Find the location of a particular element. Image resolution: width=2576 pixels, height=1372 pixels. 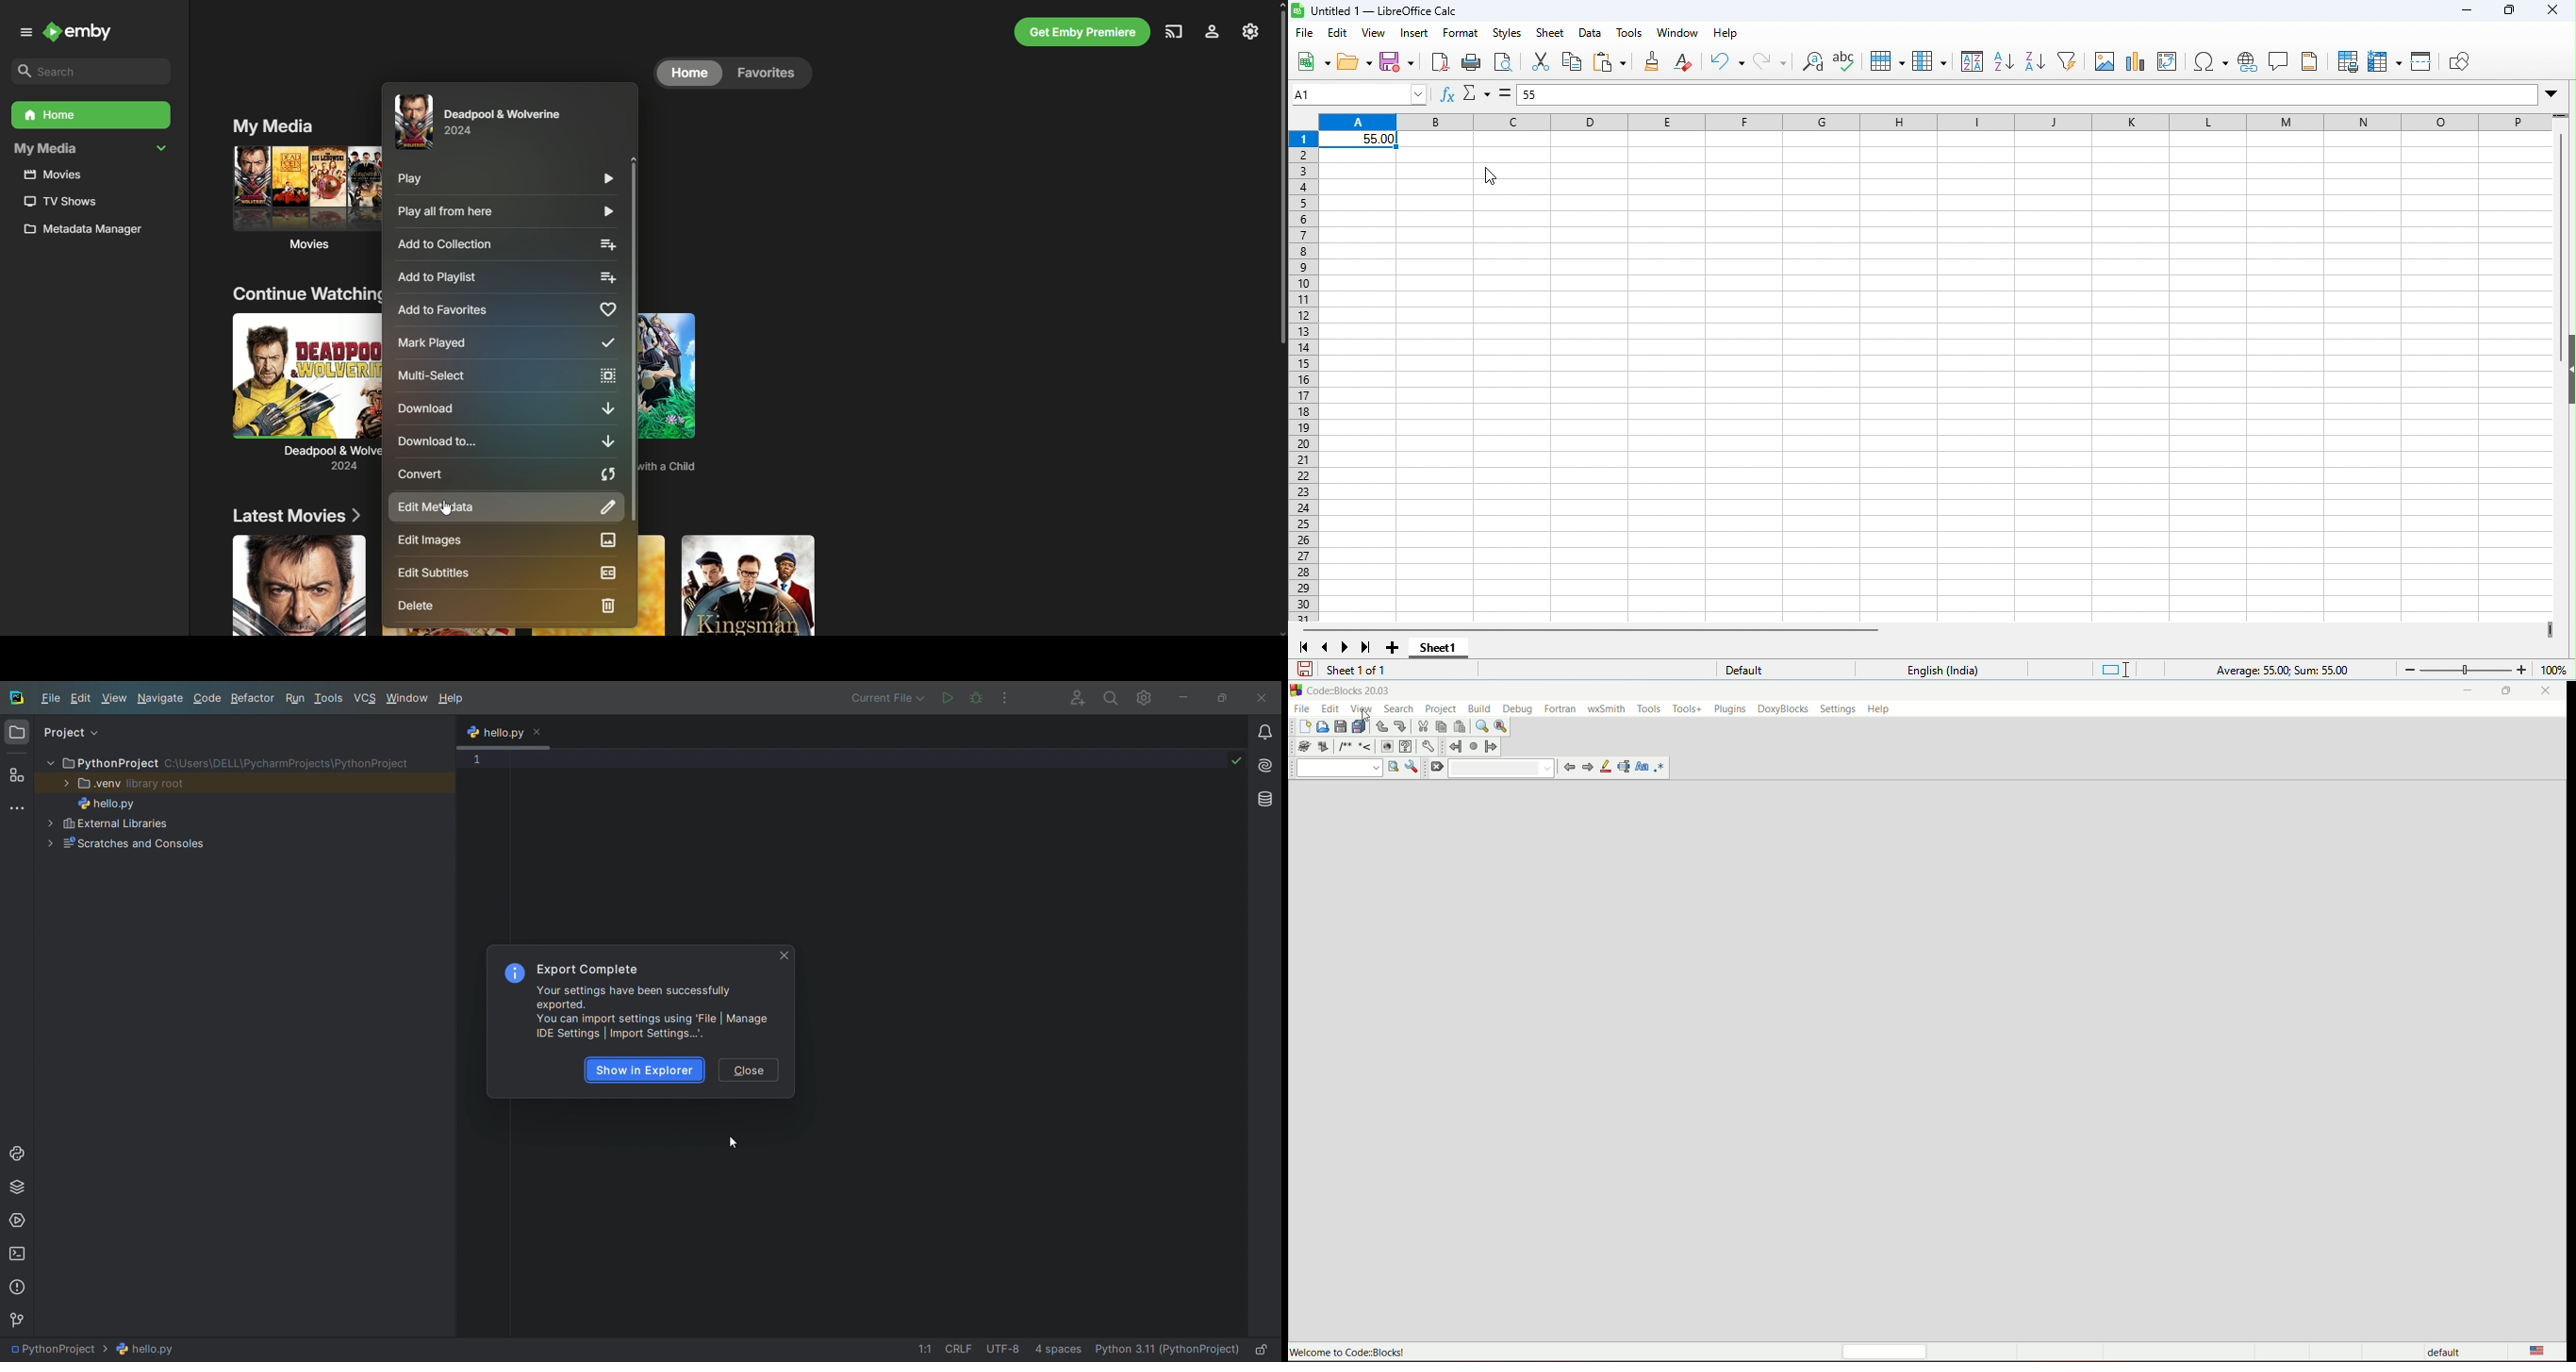

insert image is located at coordinates (2105, 62).